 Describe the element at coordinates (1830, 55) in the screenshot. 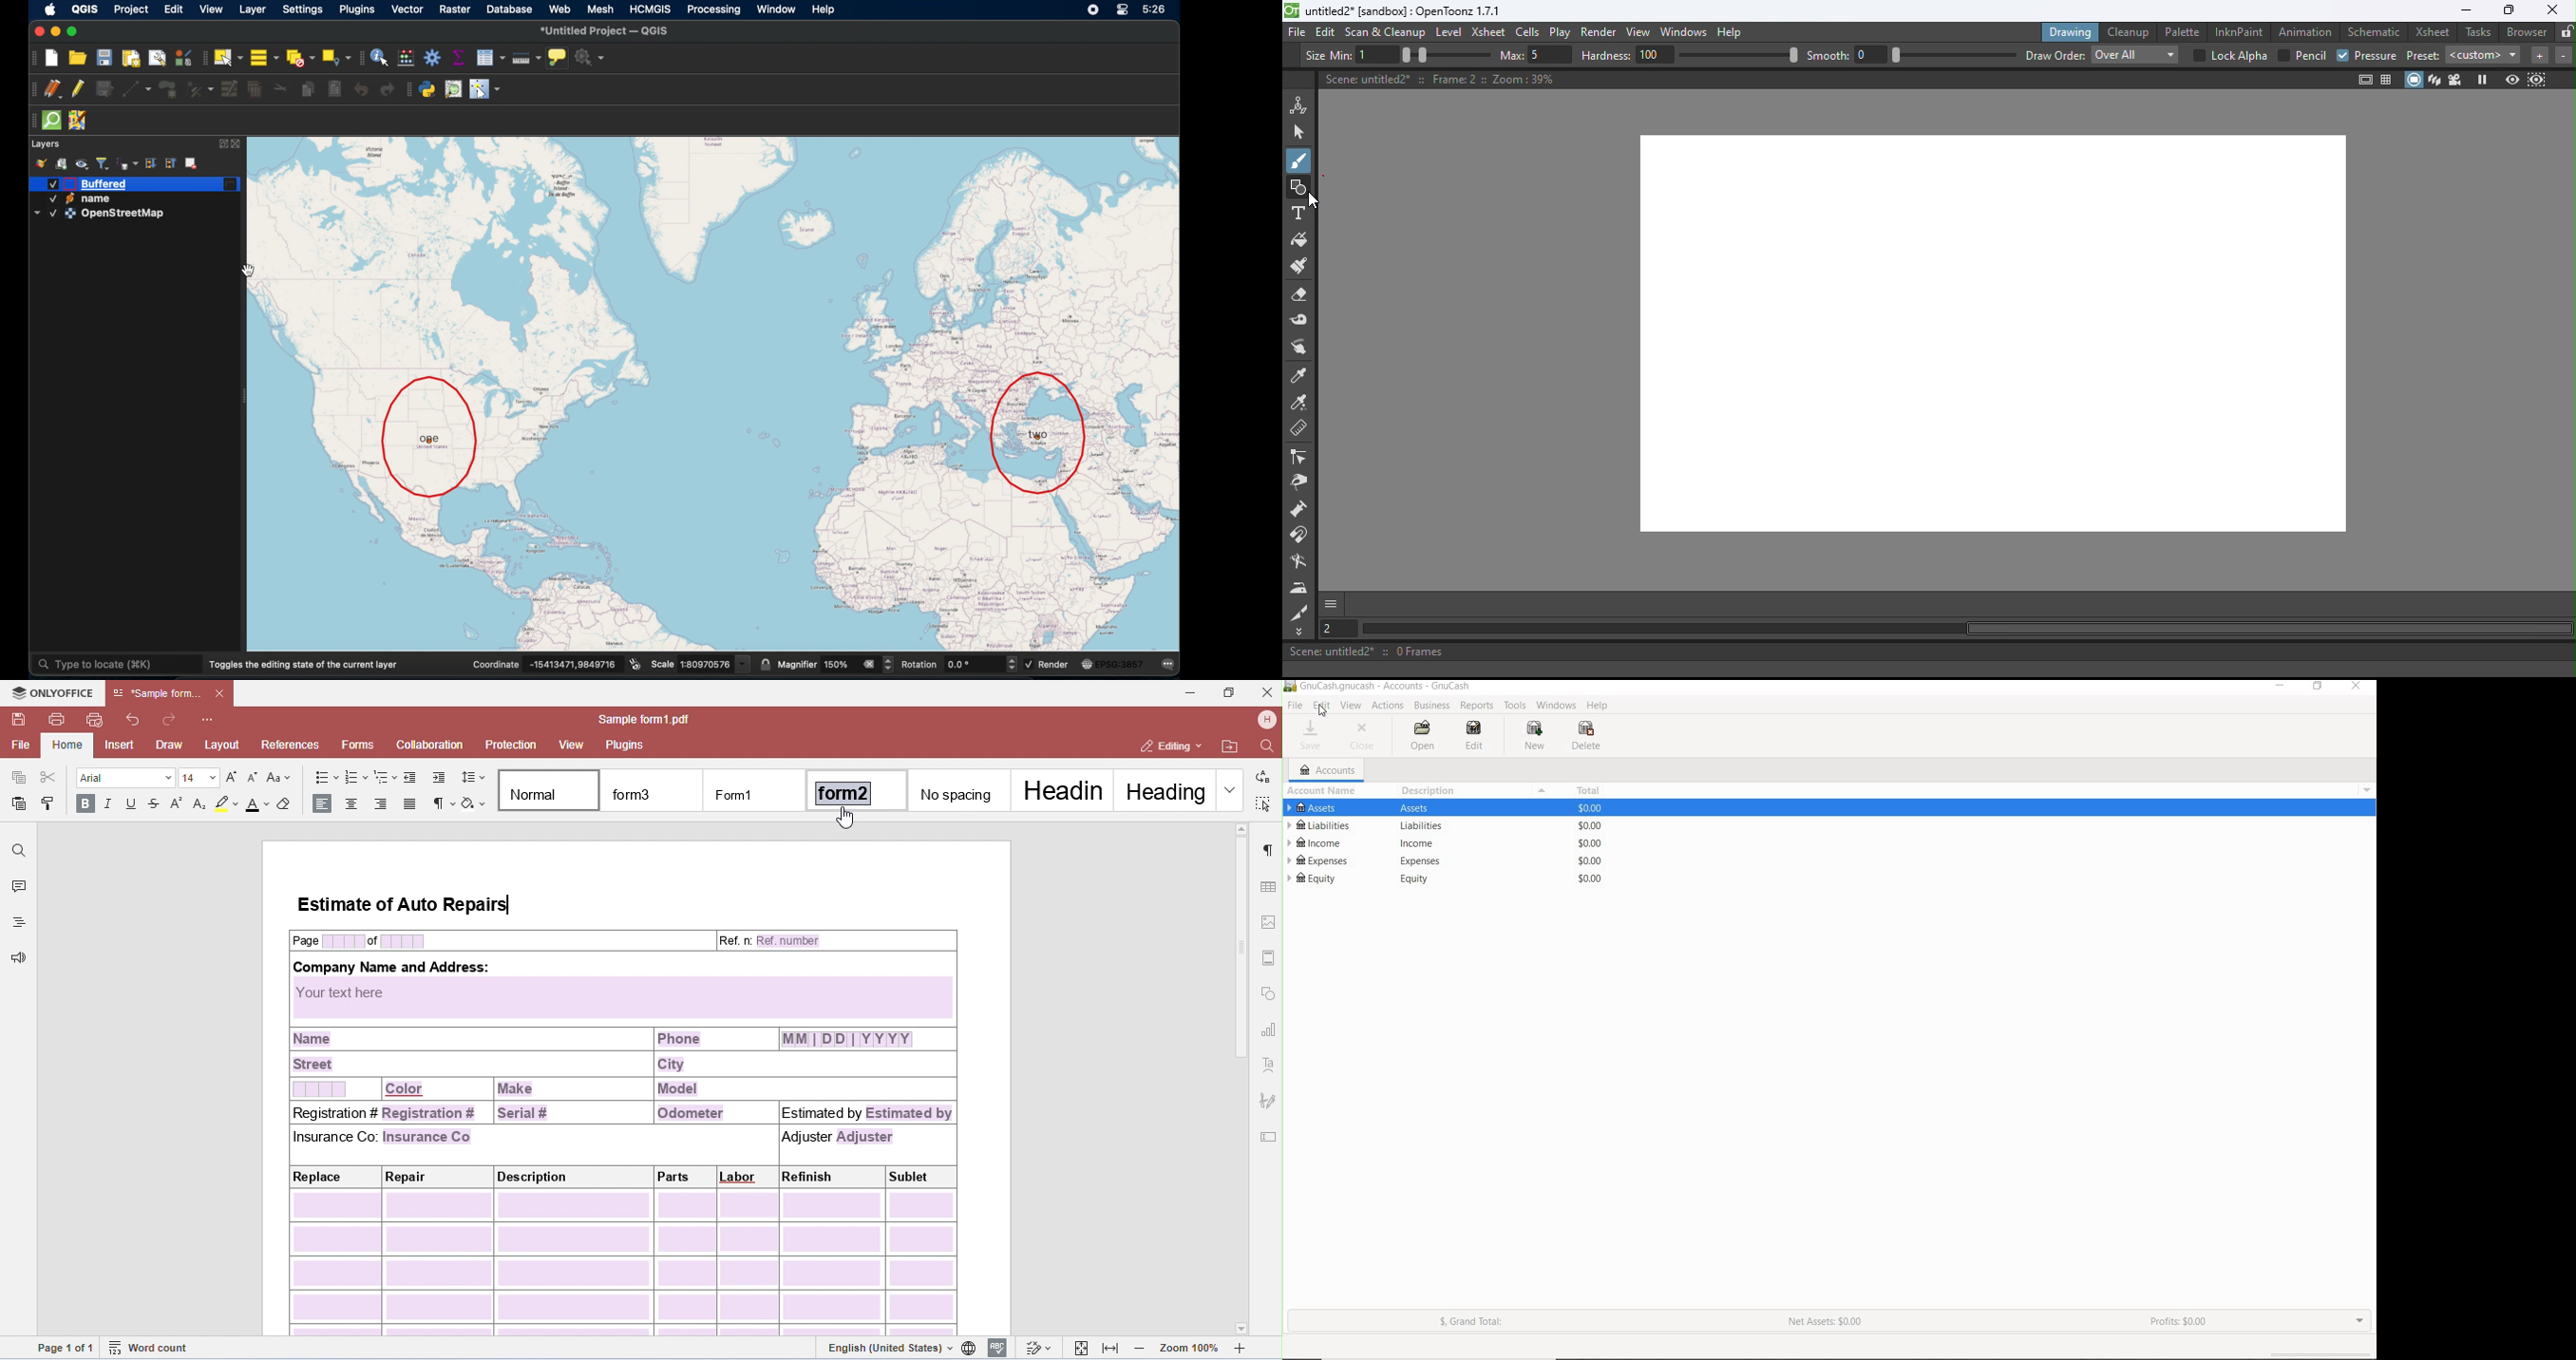

I see `Smooth` at that location.